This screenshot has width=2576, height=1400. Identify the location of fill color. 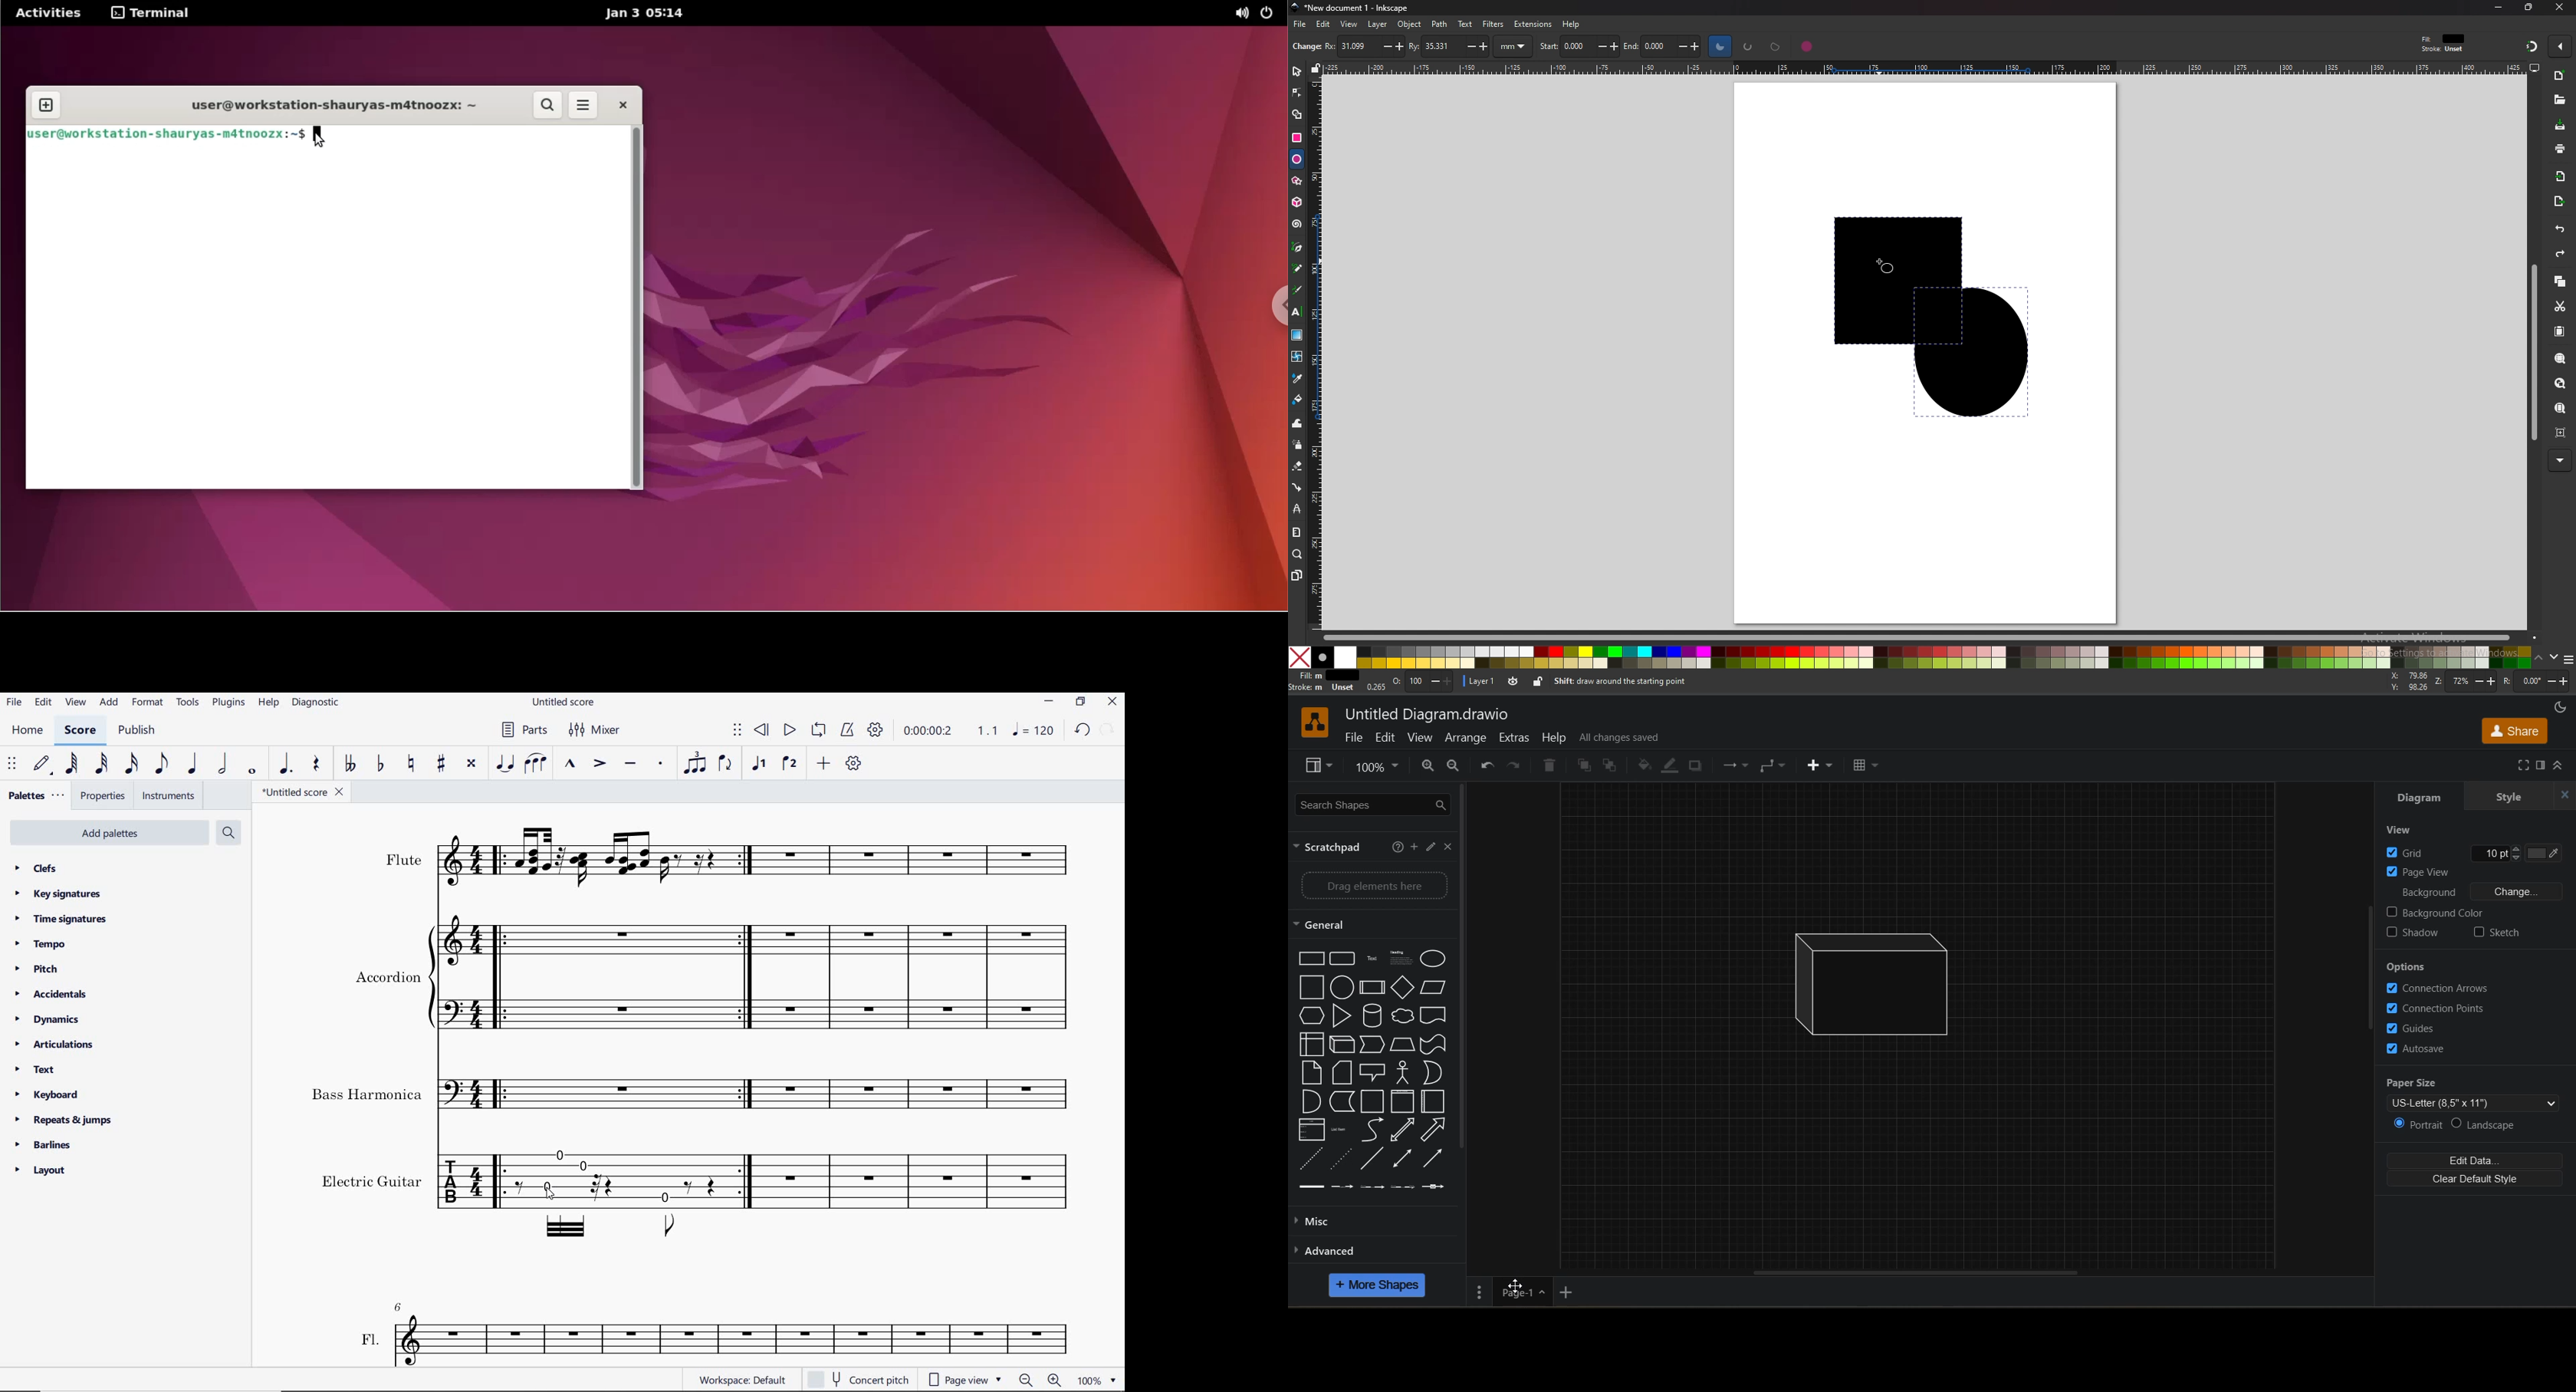
(1641, 766).